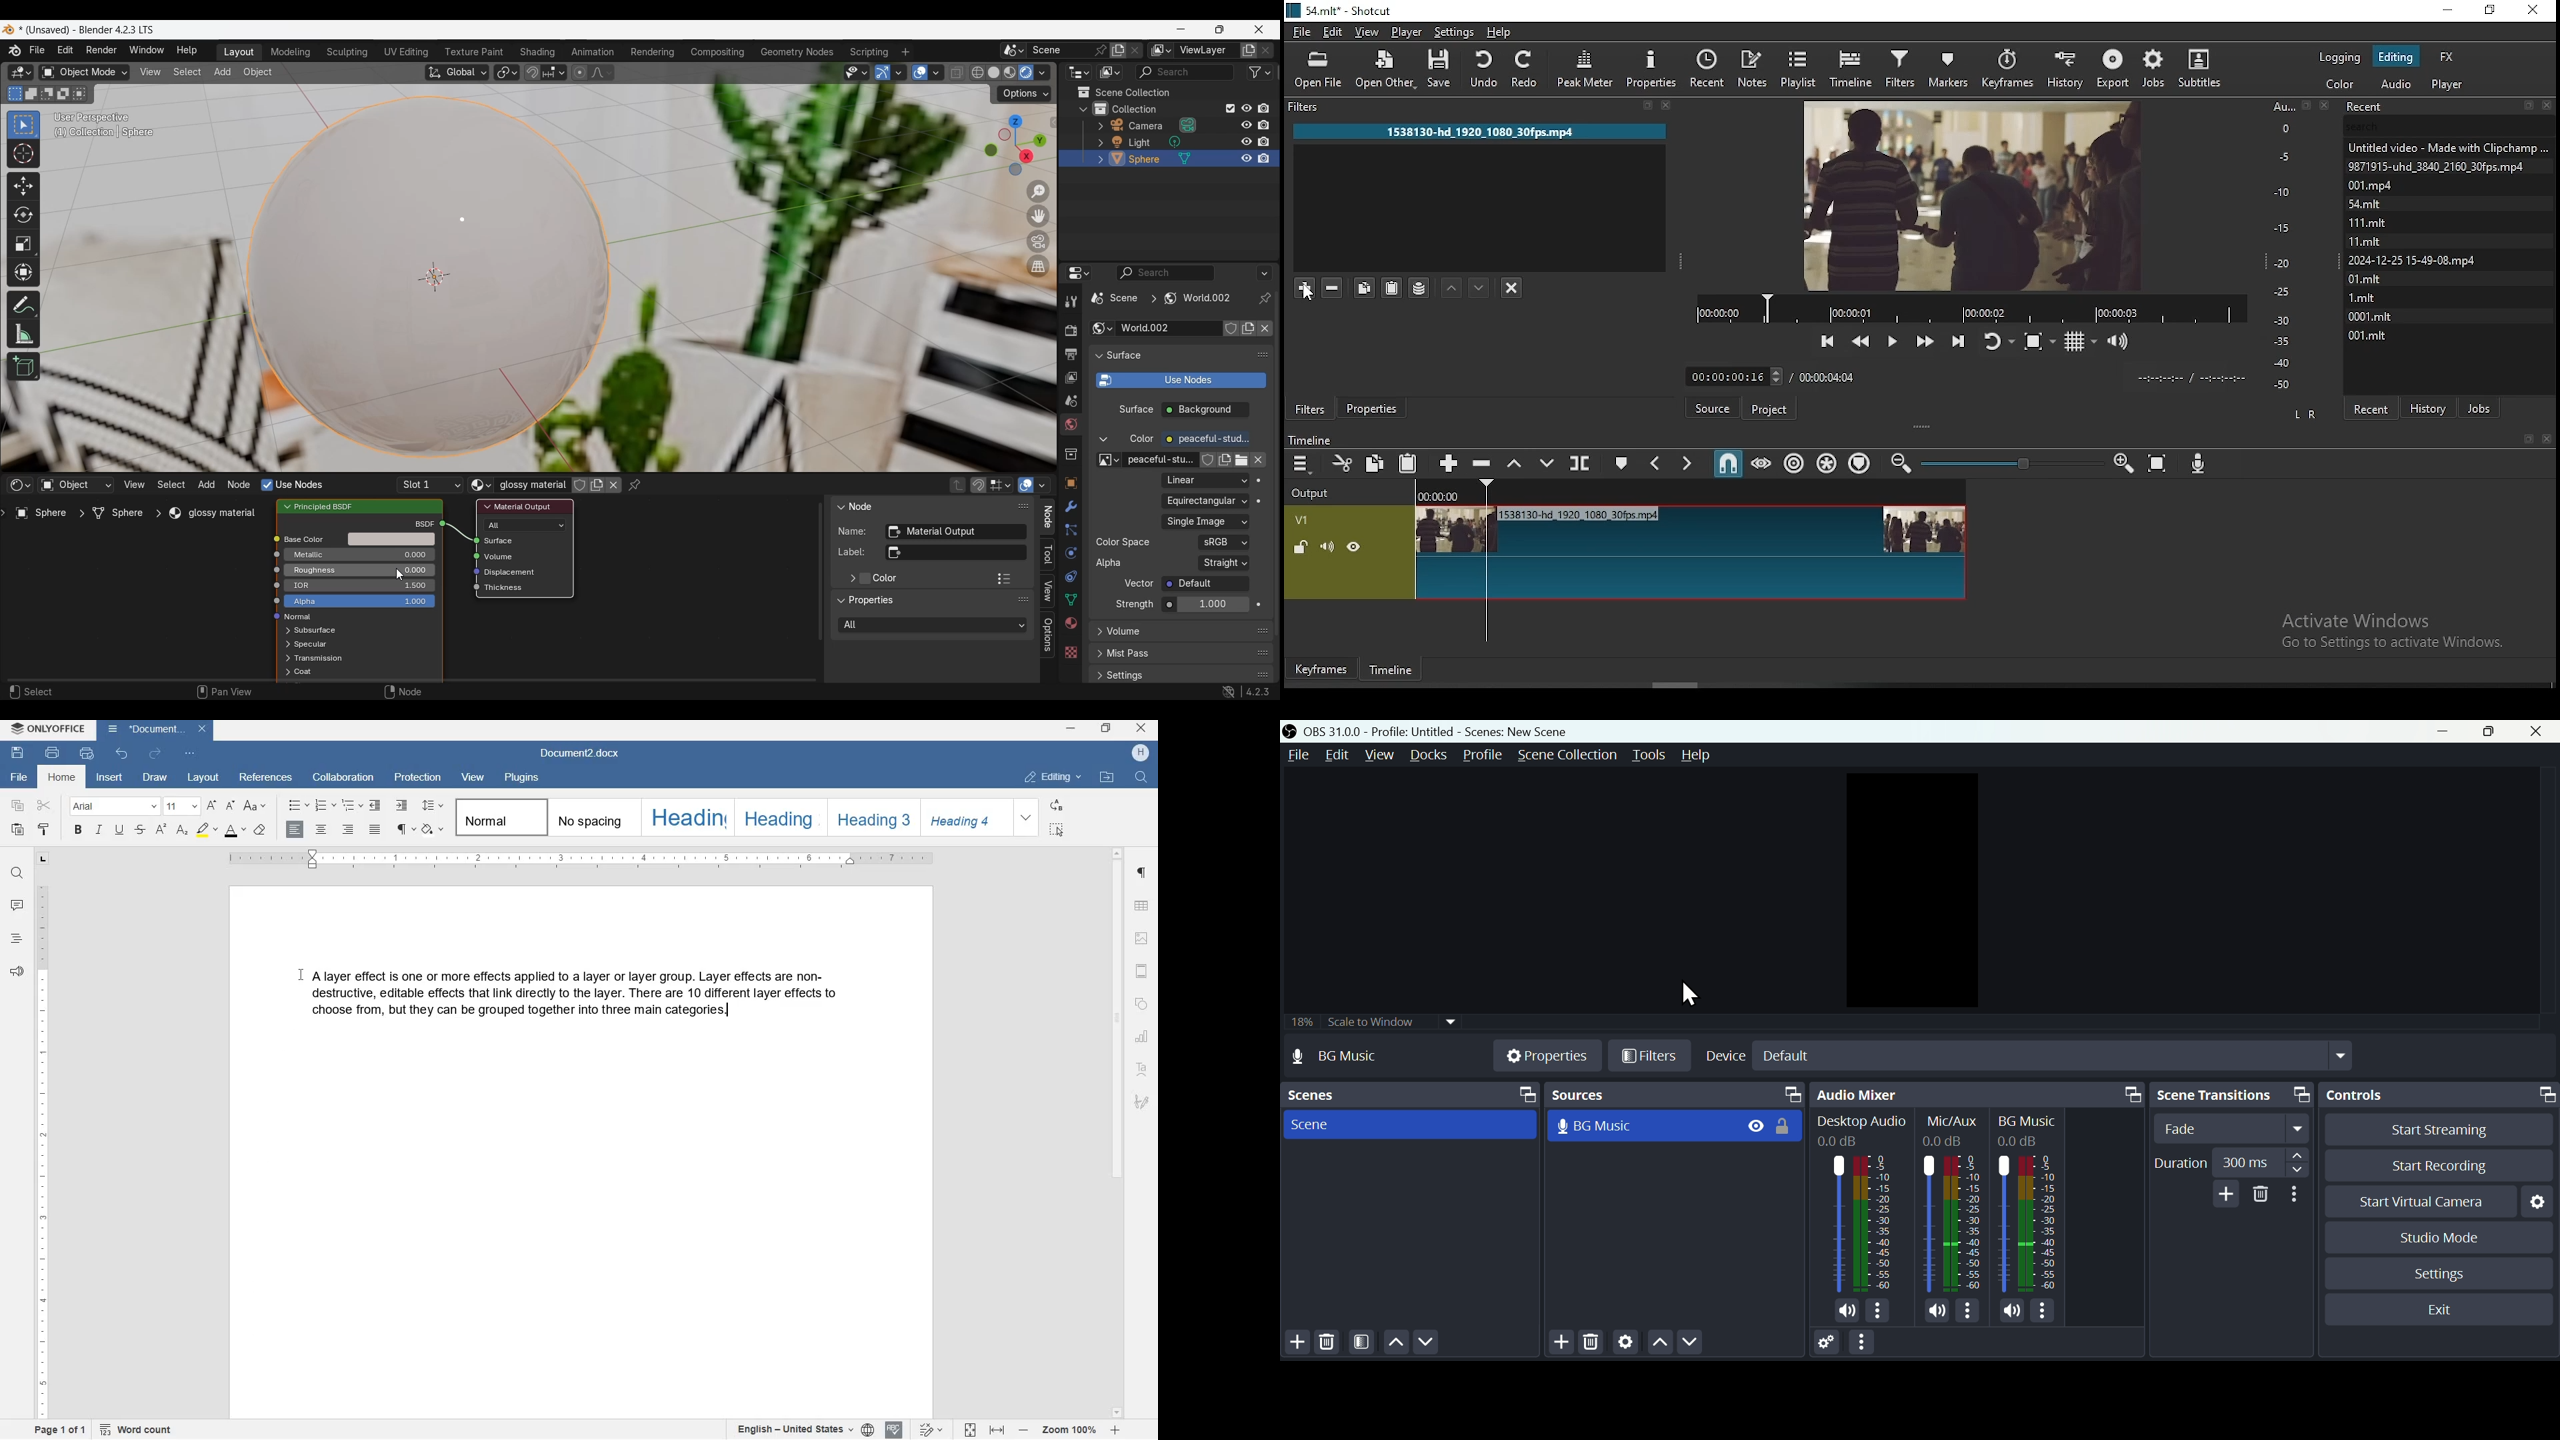 This screenshot has height=1456, width=2576. What do you see at coordinates (2443, 1275) in the screenshot?
I see `Settings` at bounding box center [2443, 1275].